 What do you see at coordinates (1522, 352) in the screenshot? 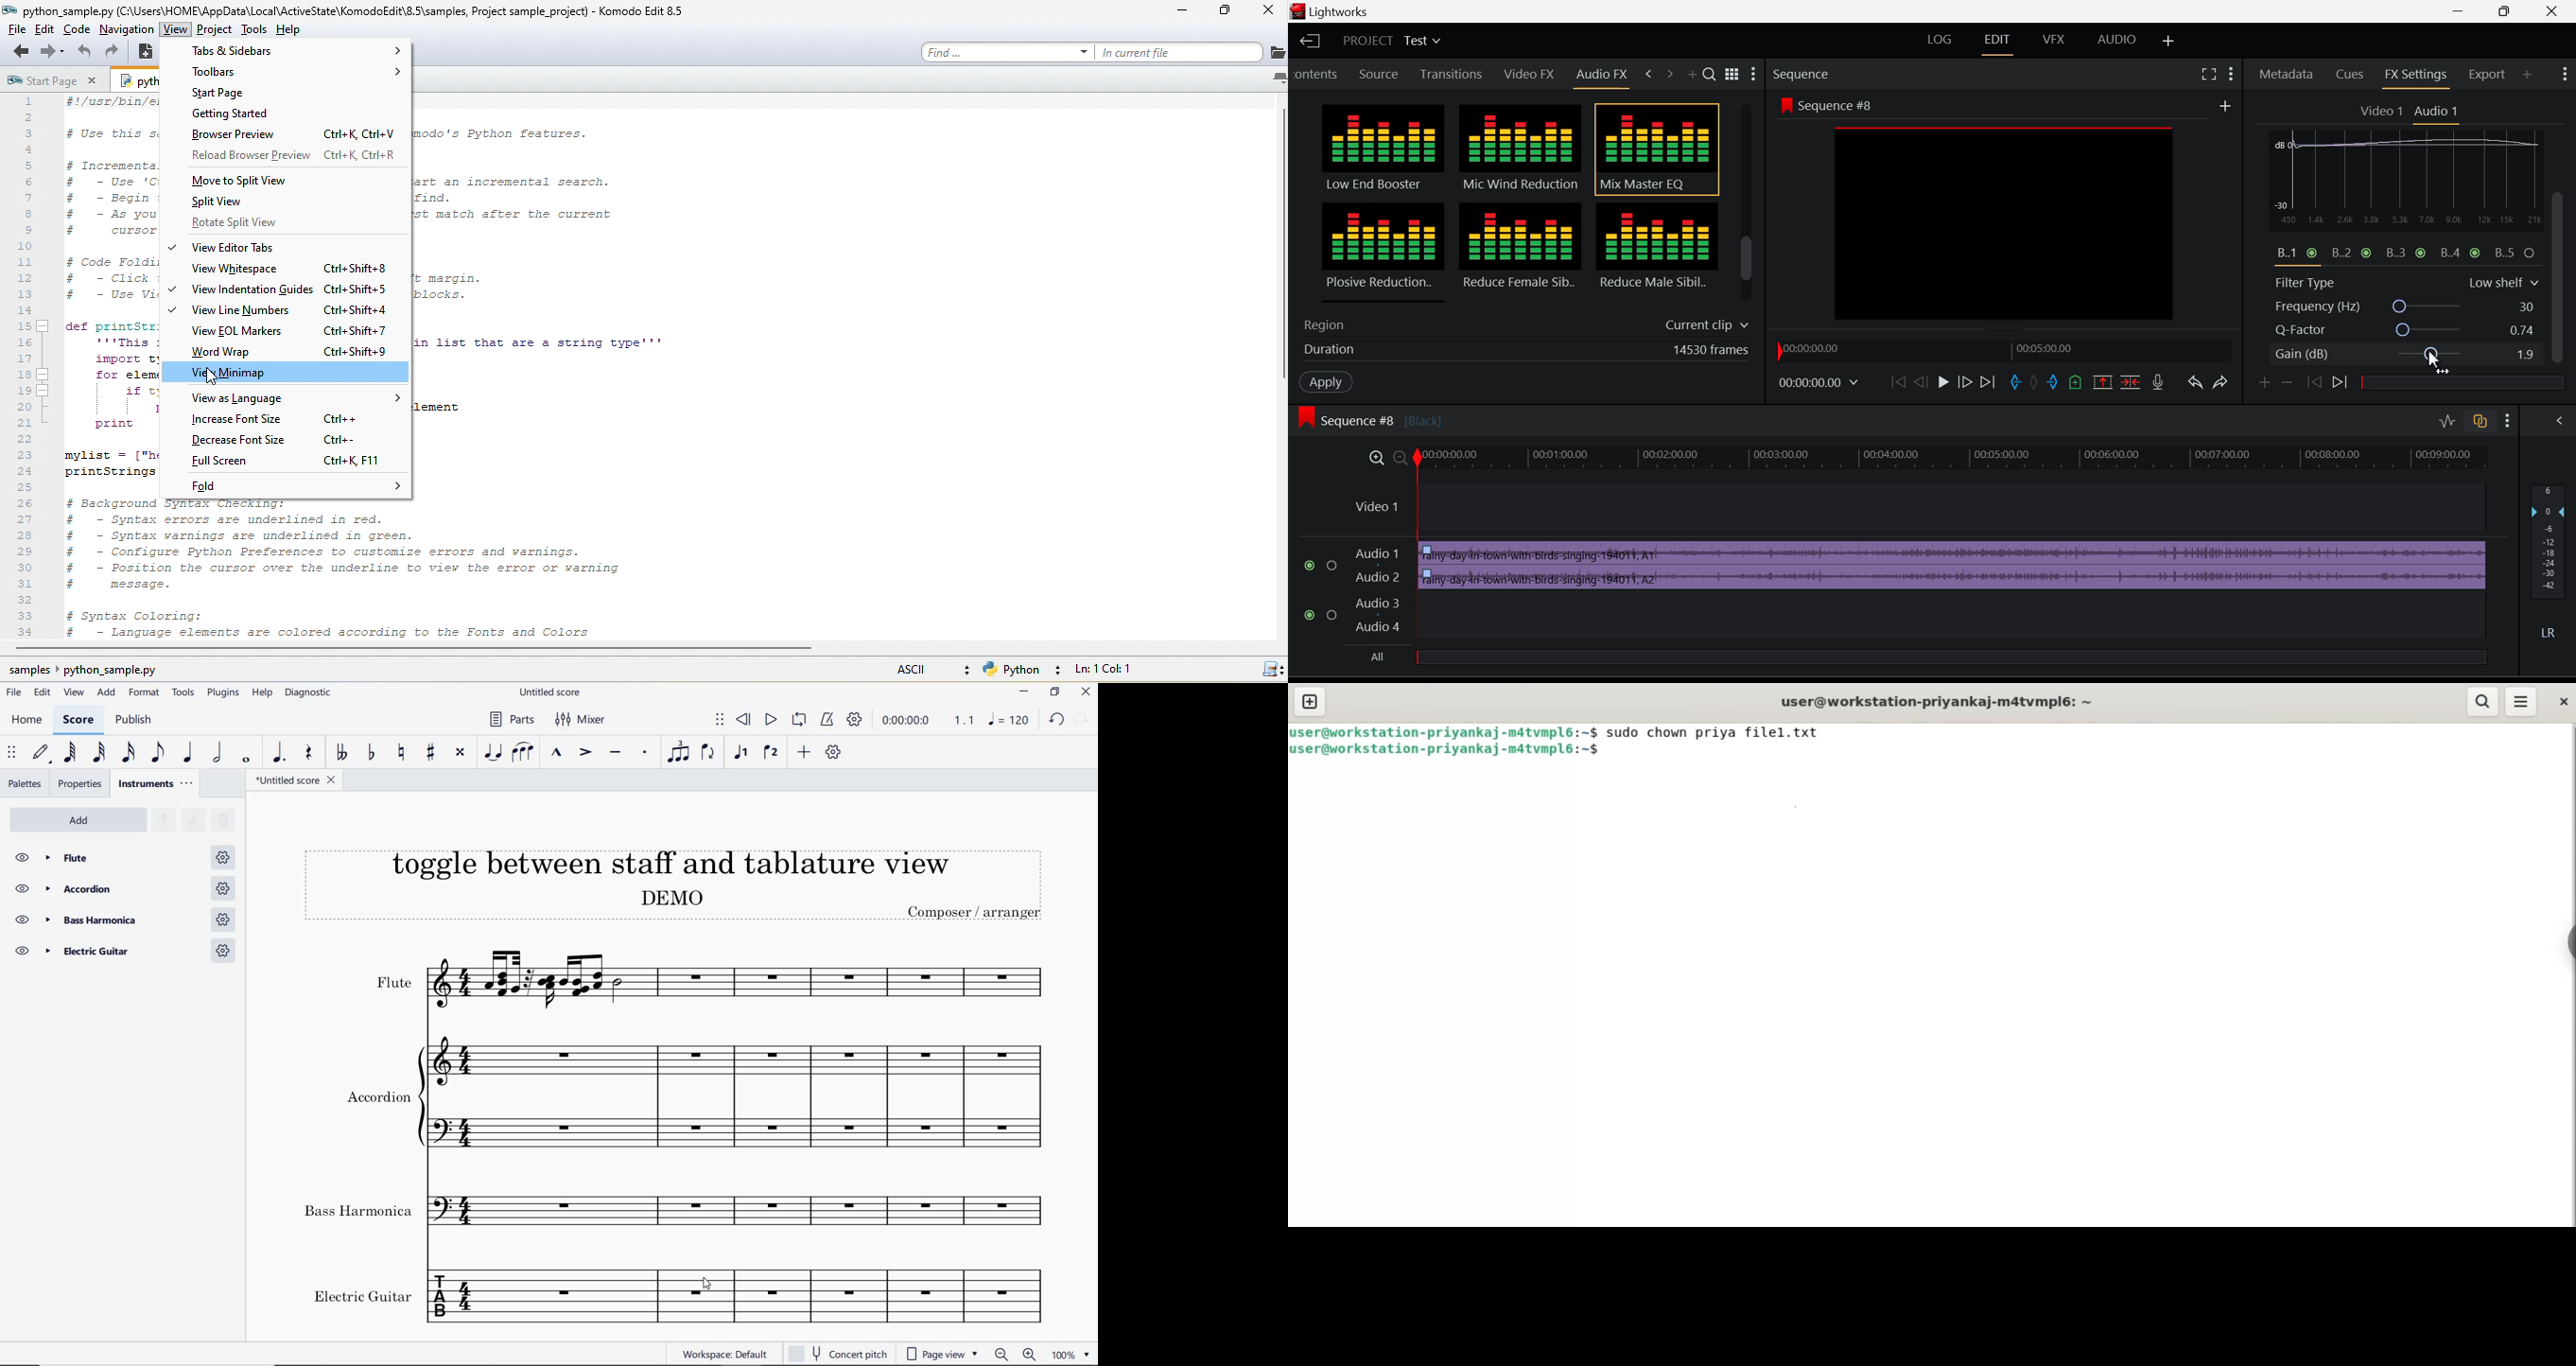
I see `Duration` at bounding box center [1522, 352].